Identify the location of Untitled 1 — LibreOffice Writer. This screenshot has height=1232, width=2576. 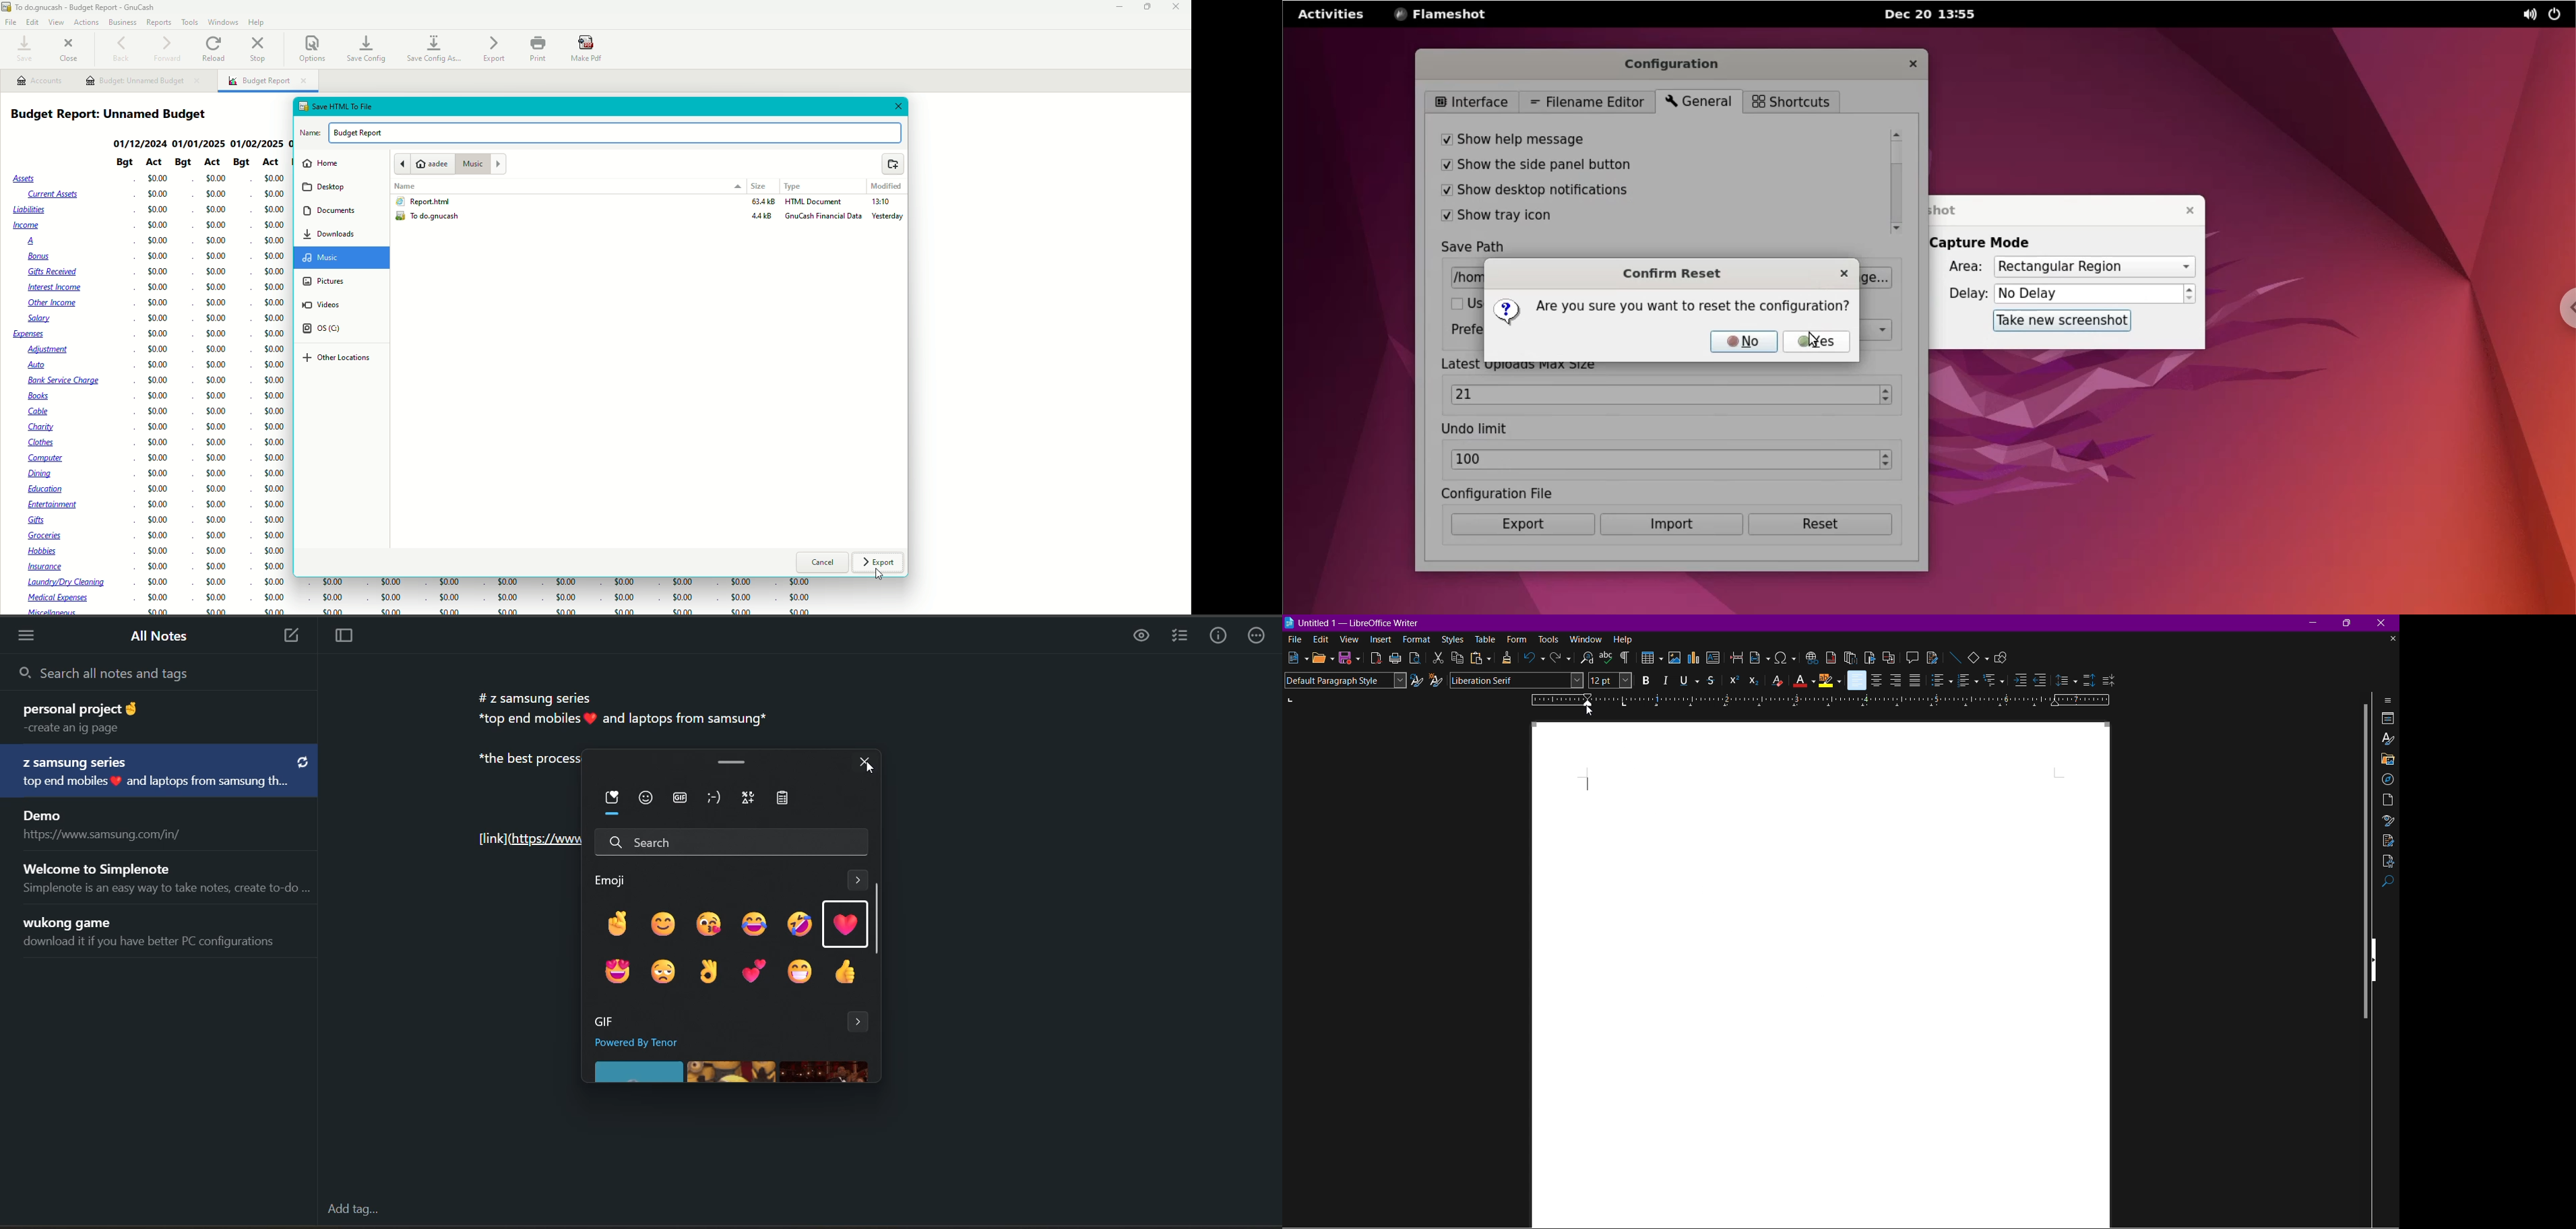
(1355, 621).